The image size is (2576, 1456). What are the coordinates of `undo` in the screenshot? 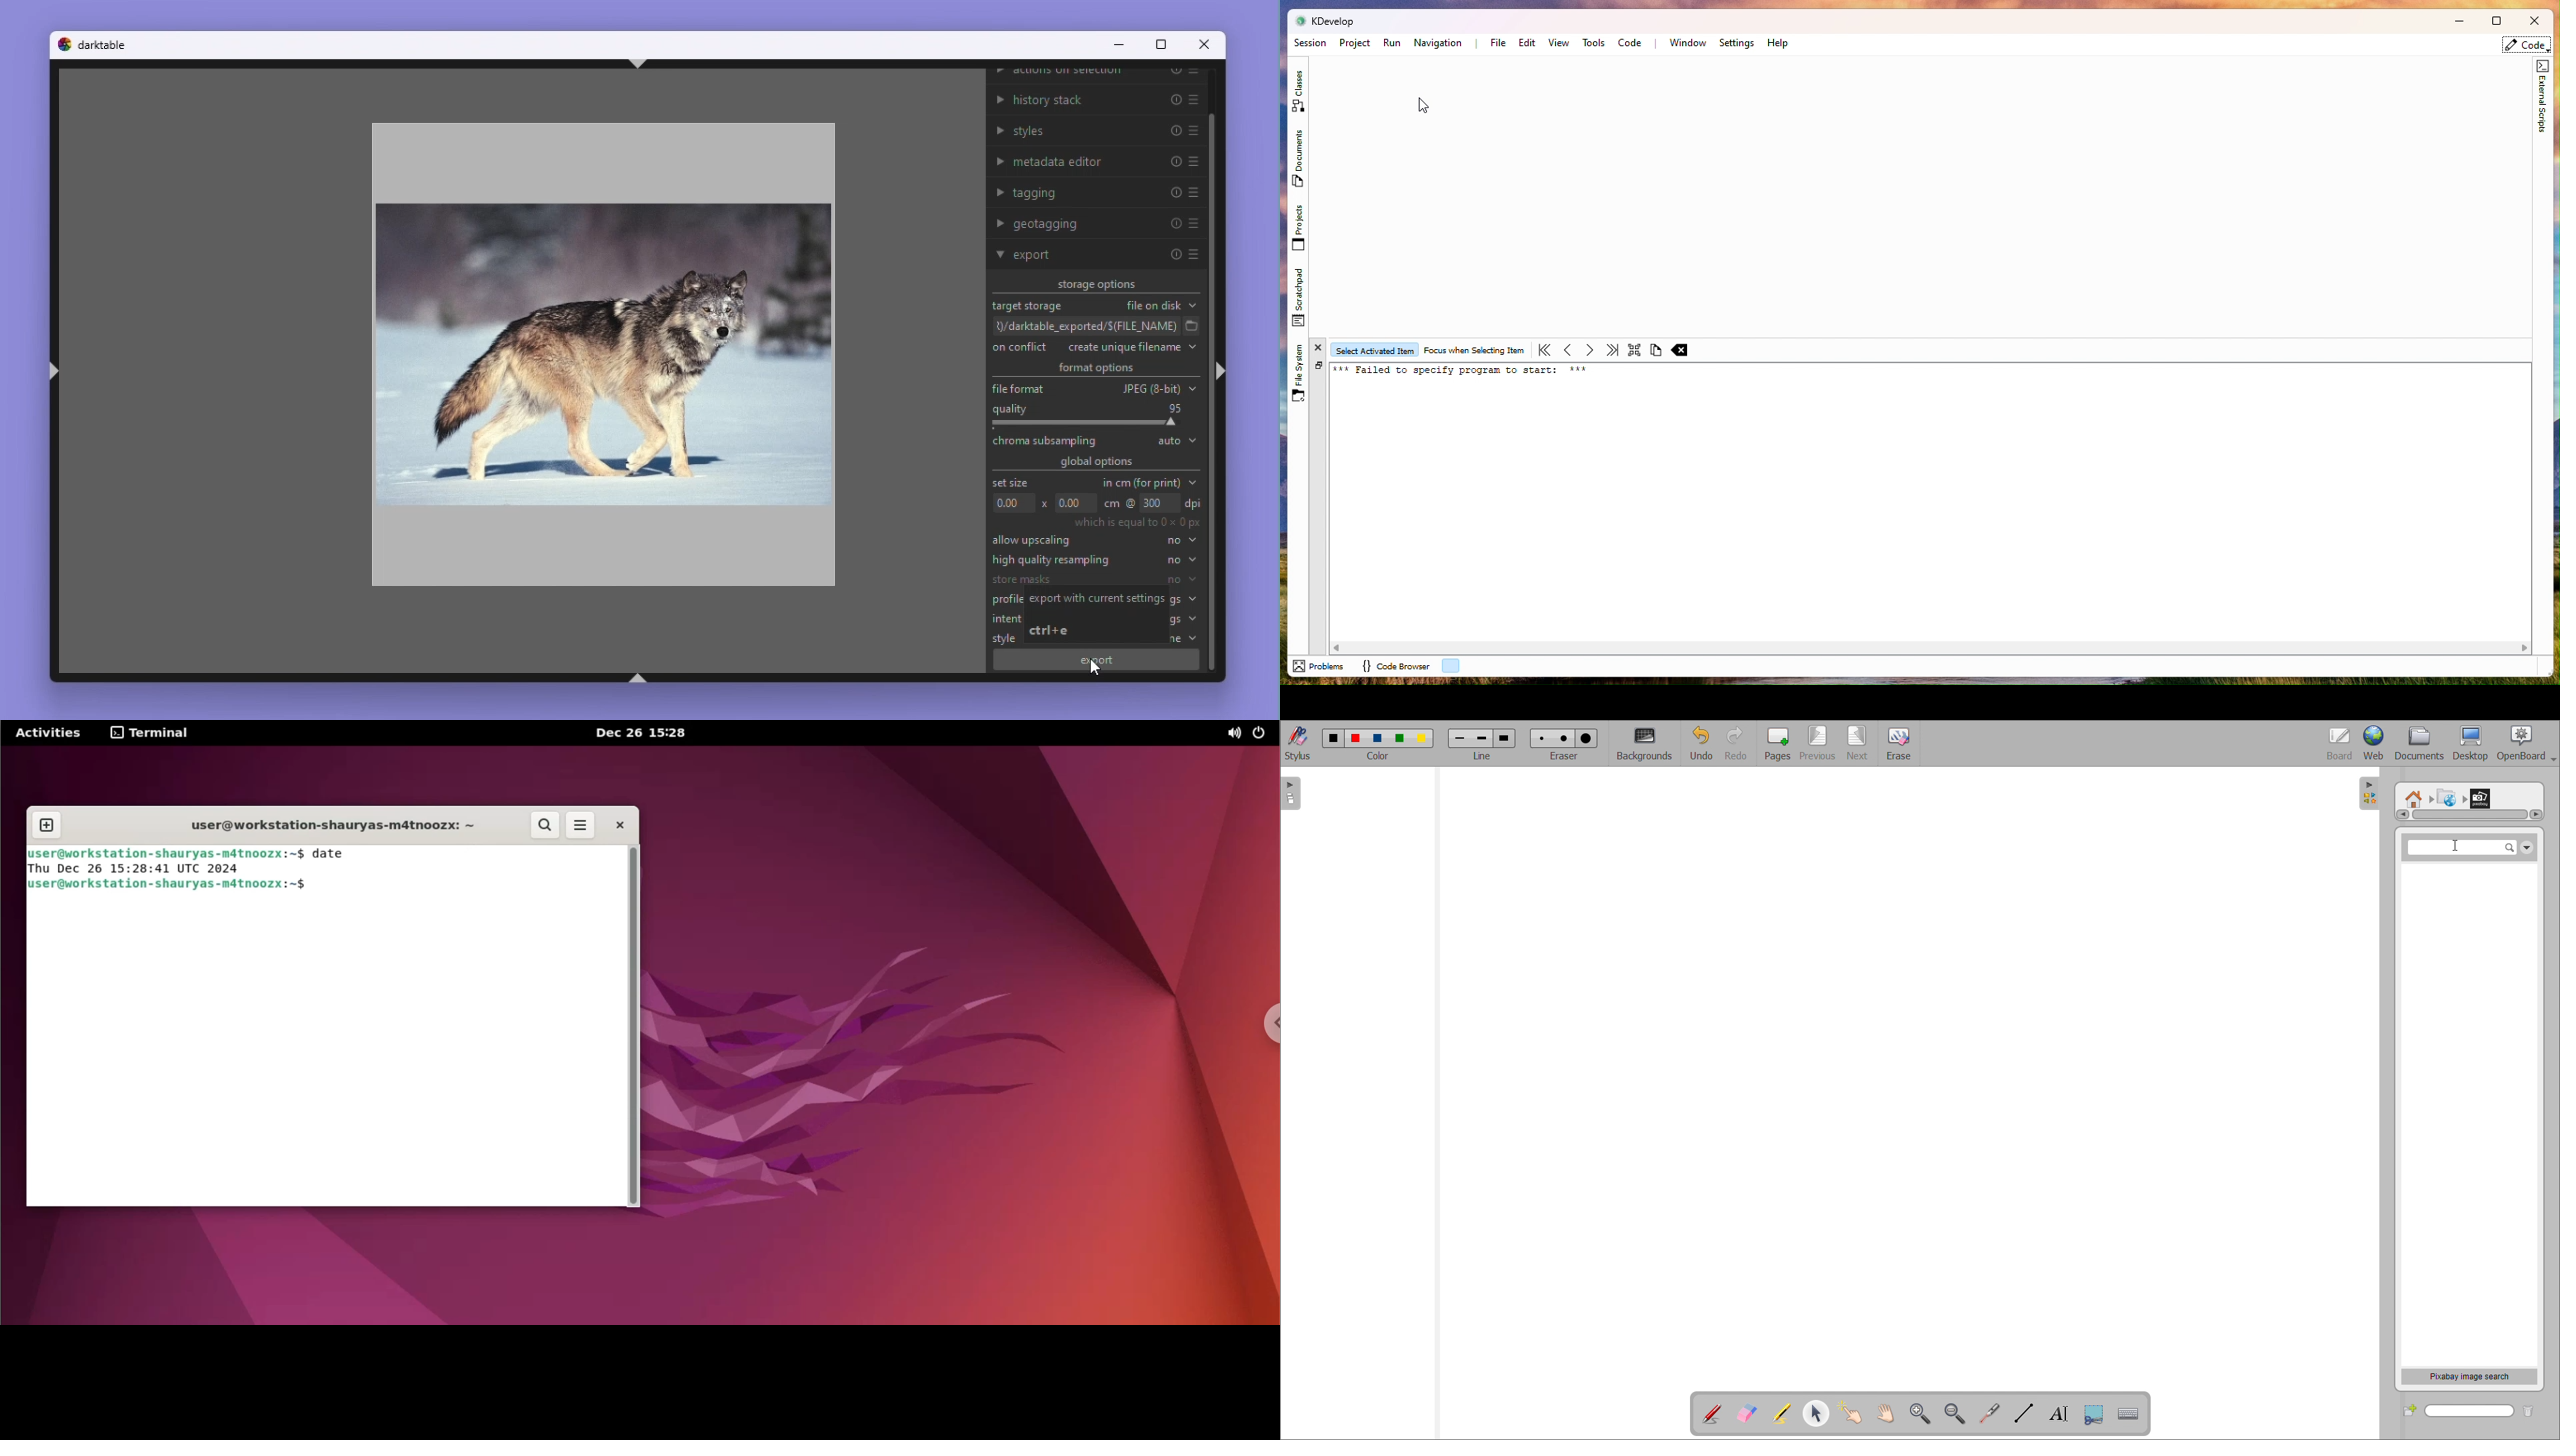 It's located at (1701, 743).